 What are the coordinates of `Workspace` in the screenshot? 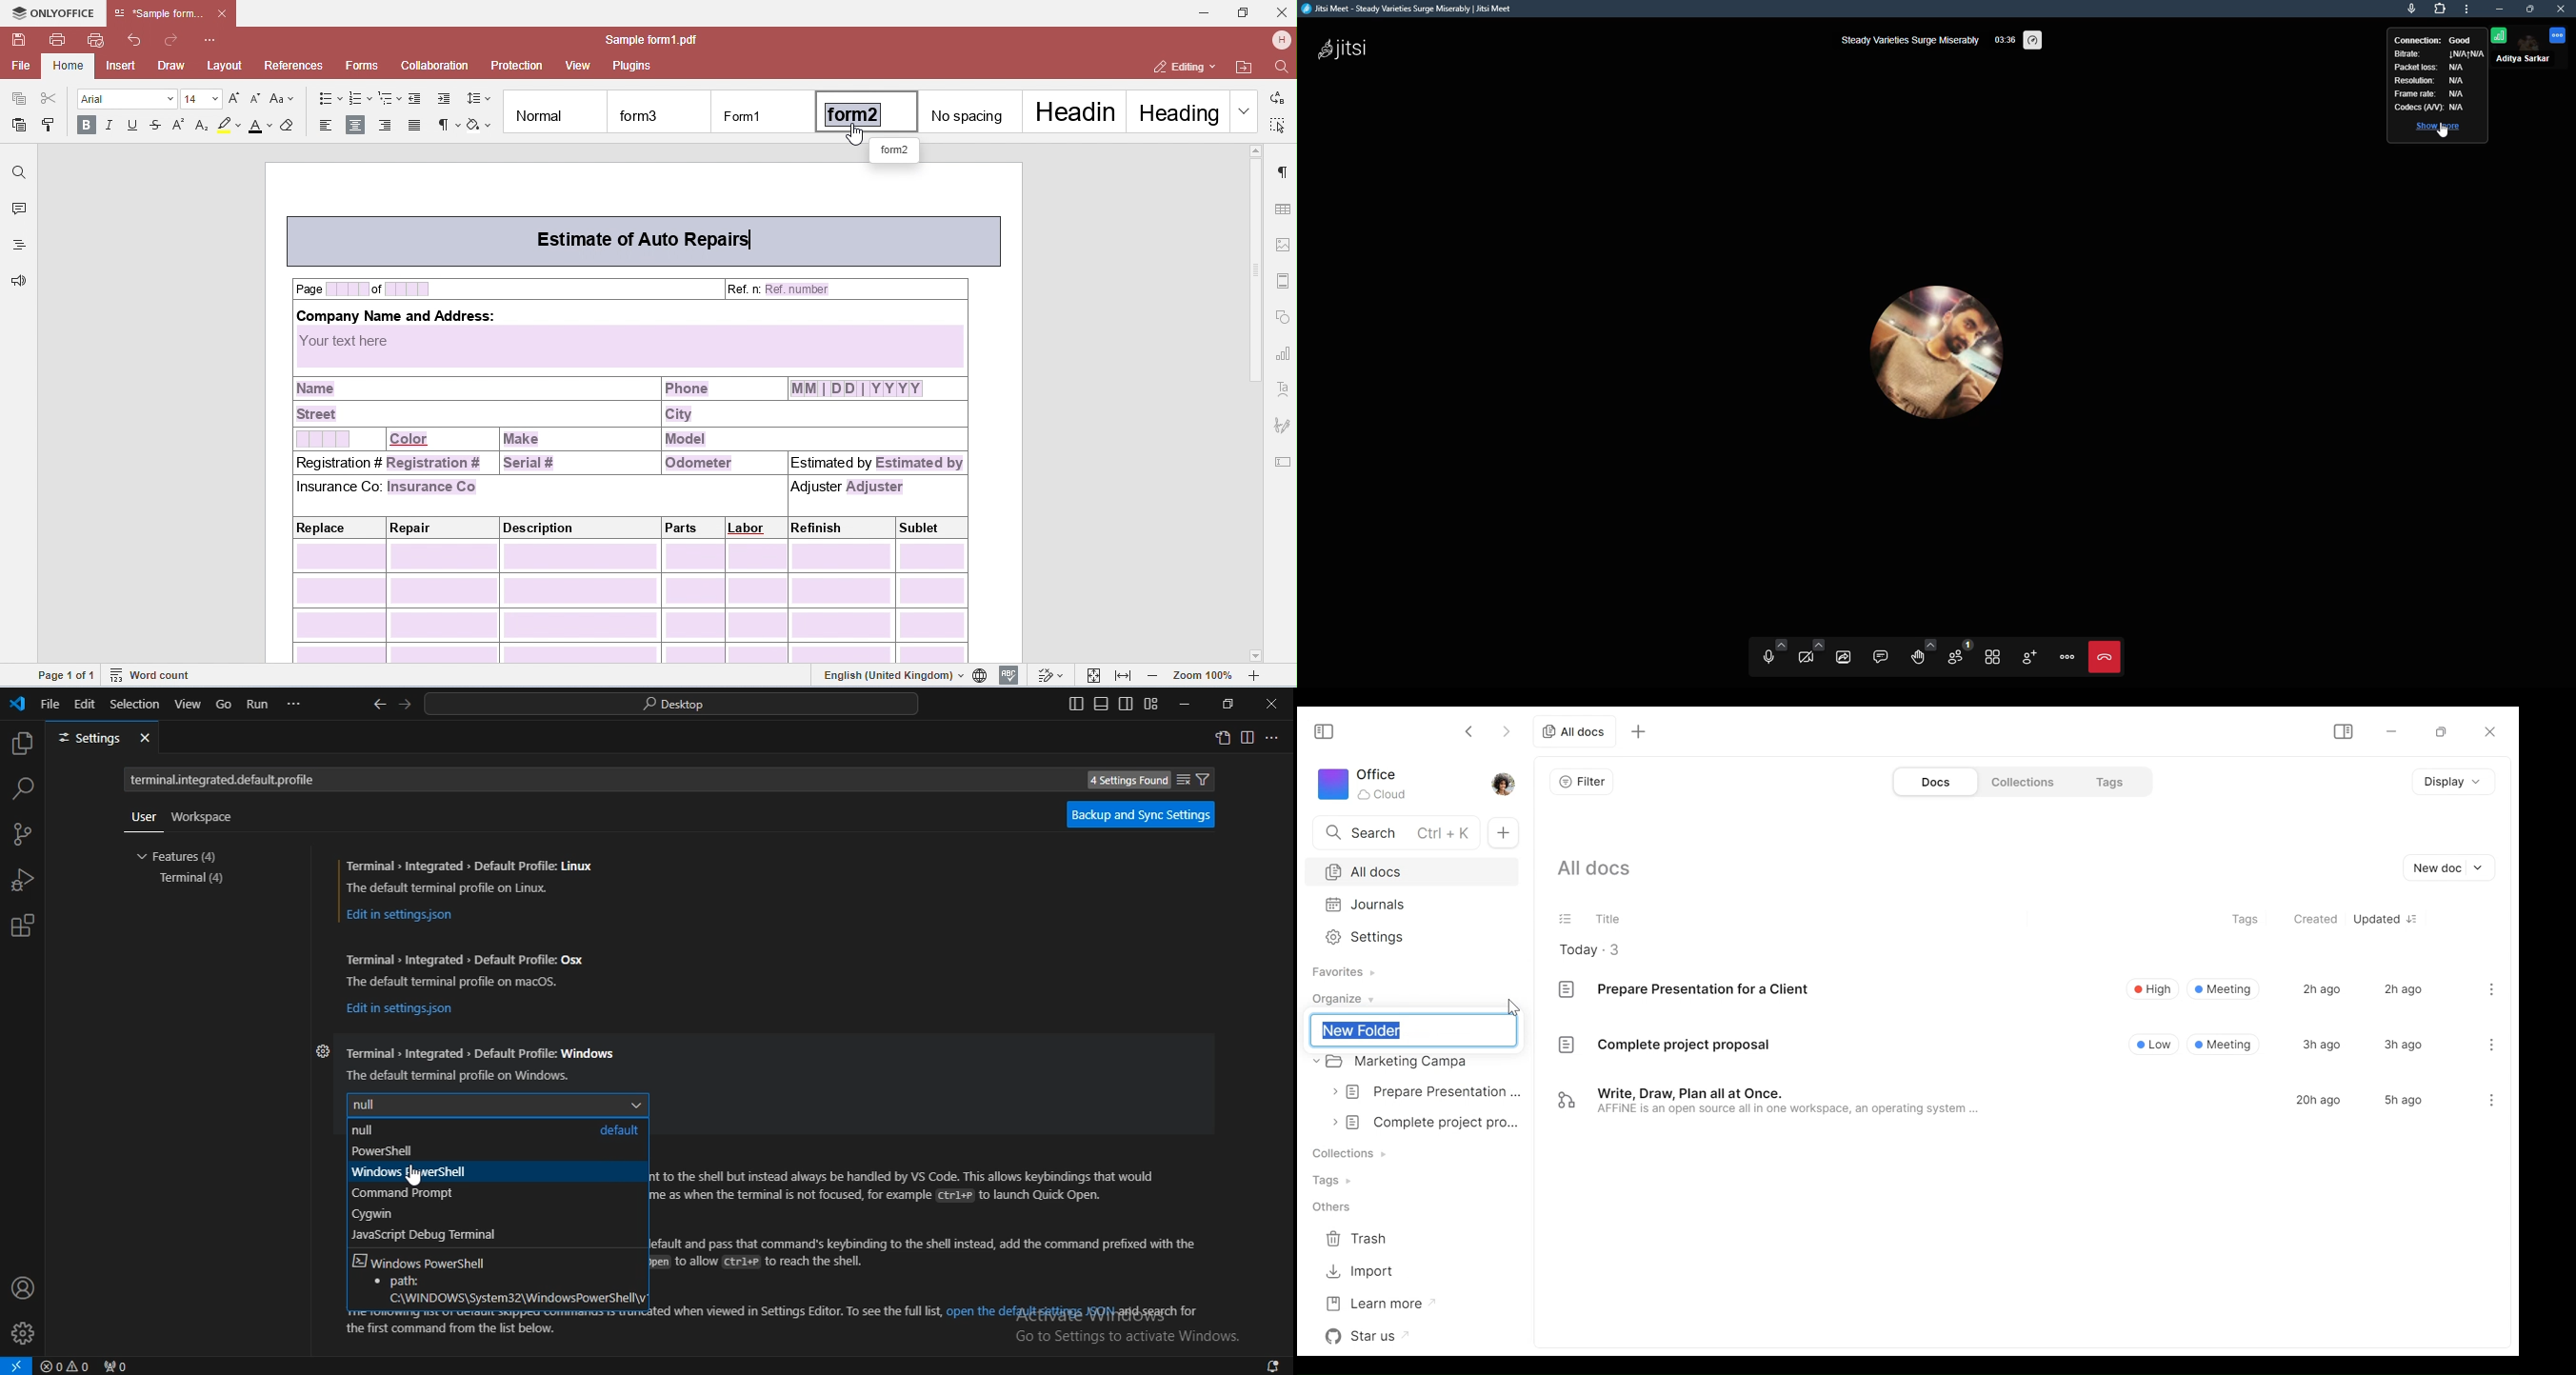 It's located at (1365, 784).